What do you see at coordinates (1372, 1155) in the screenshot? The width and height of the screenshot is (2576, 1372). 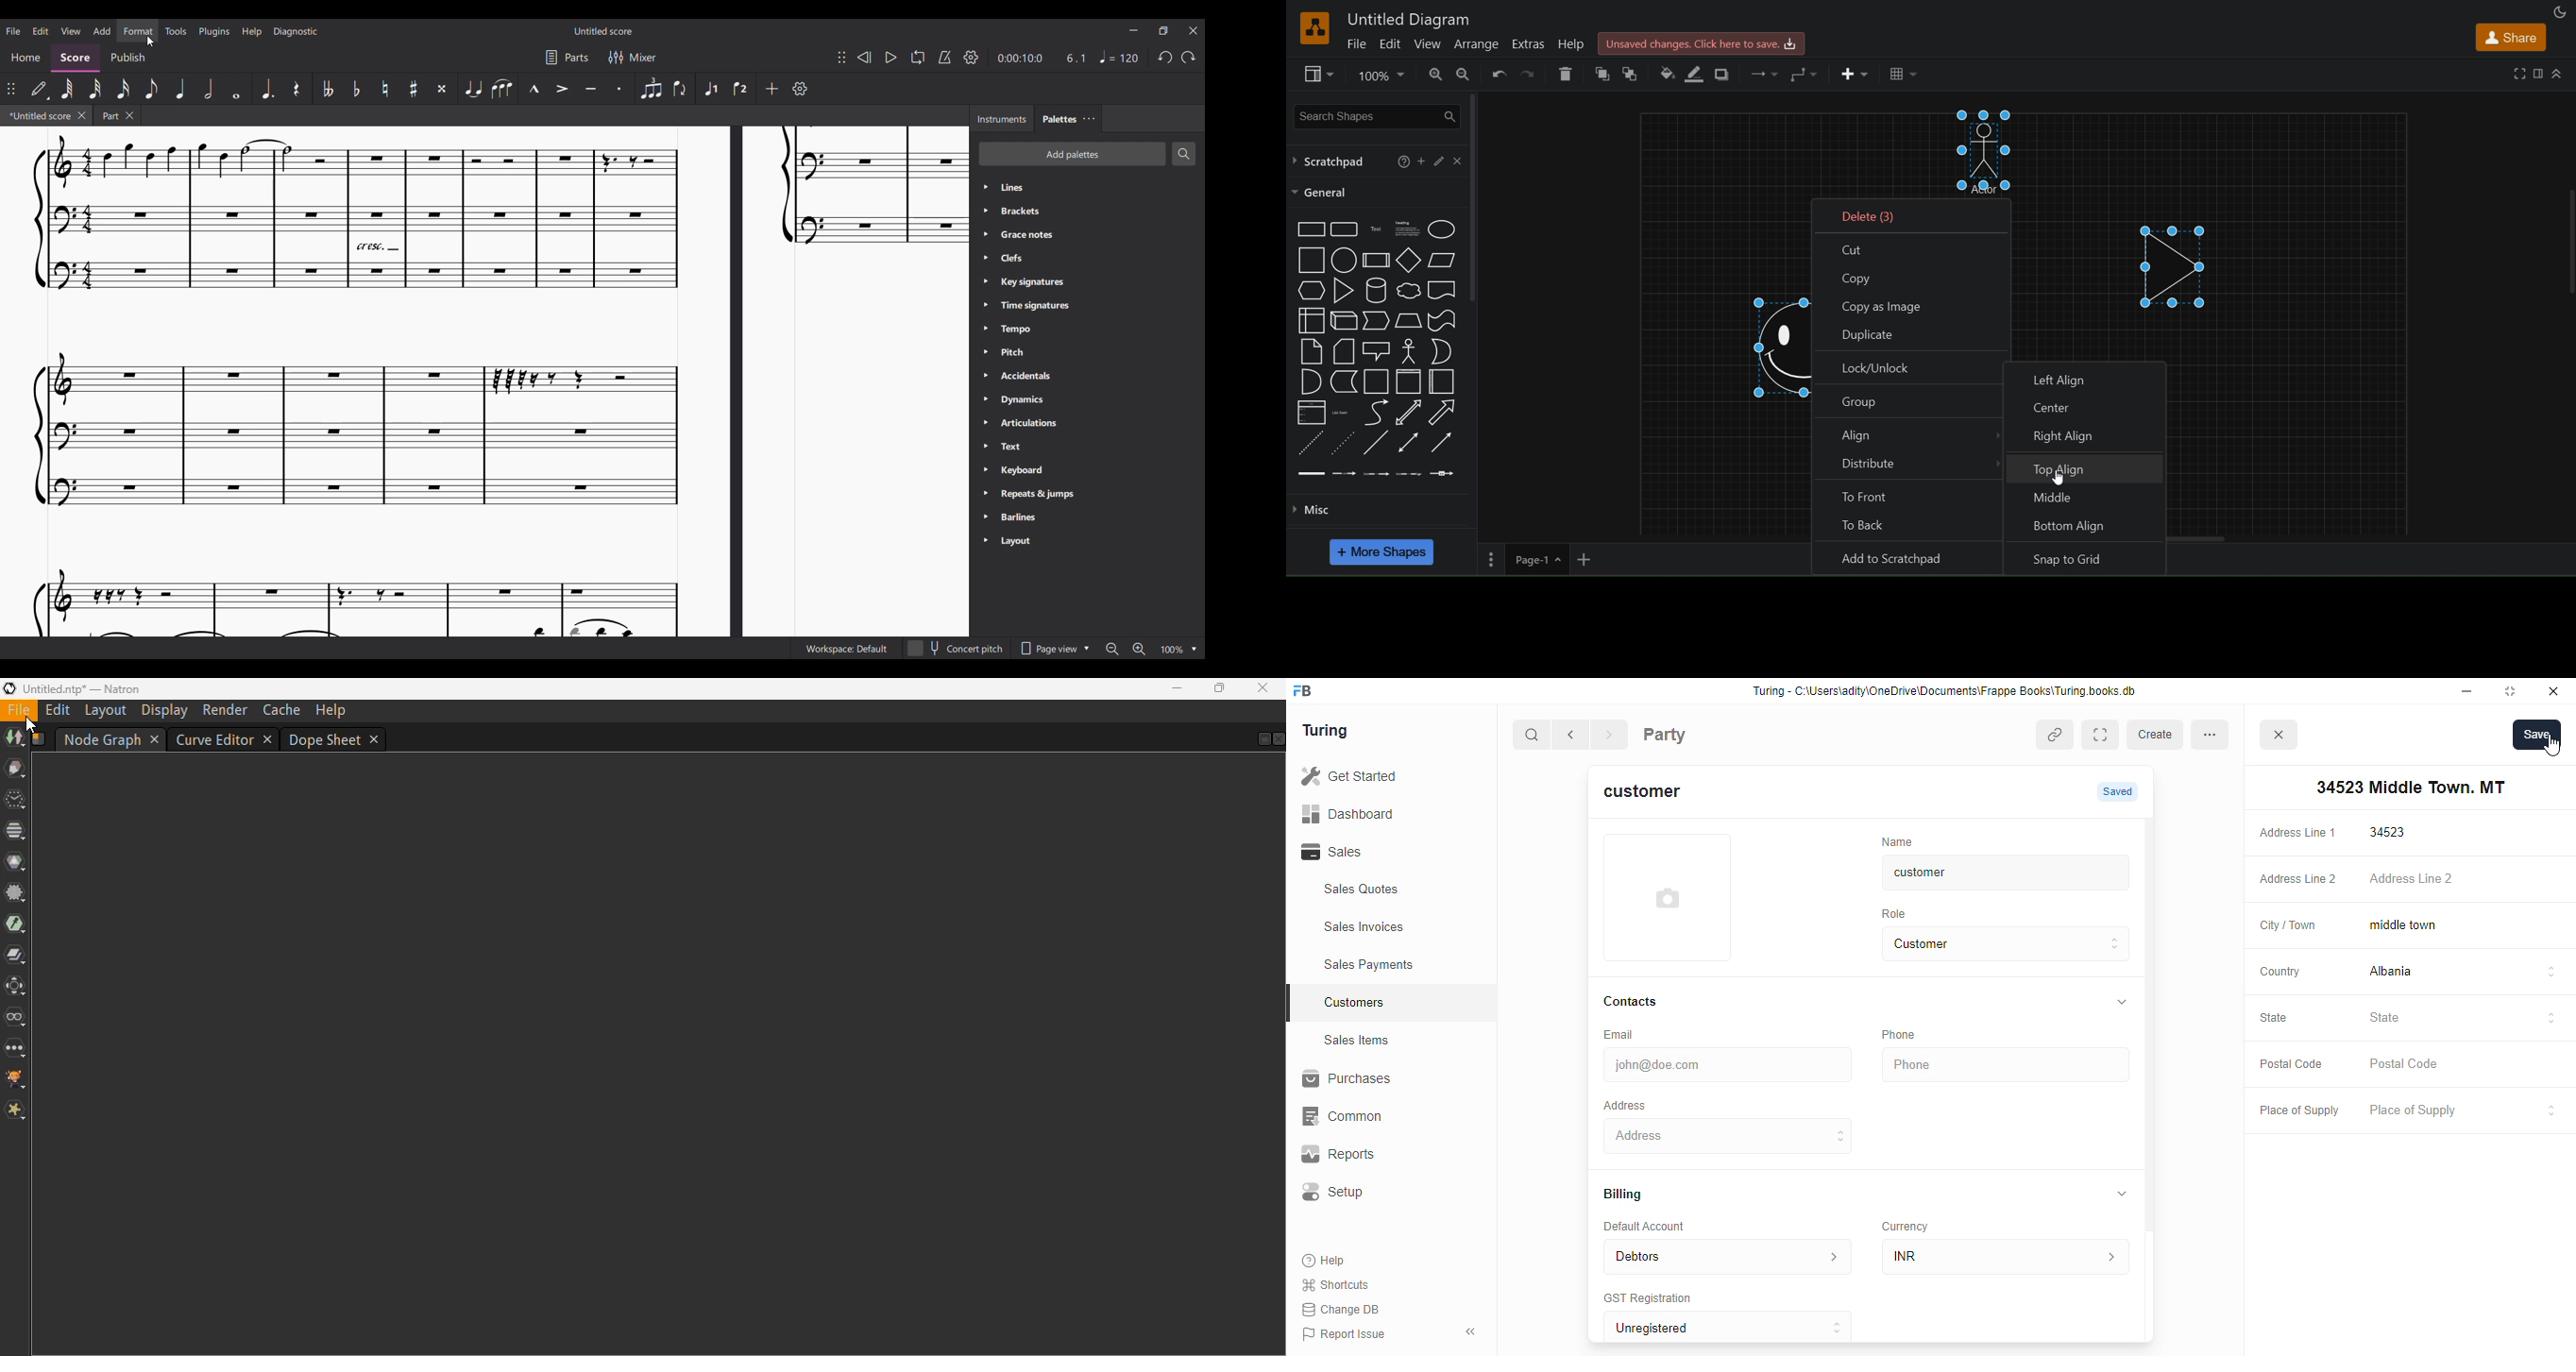 I see `Reports` at bounding box center [1372, 1155].